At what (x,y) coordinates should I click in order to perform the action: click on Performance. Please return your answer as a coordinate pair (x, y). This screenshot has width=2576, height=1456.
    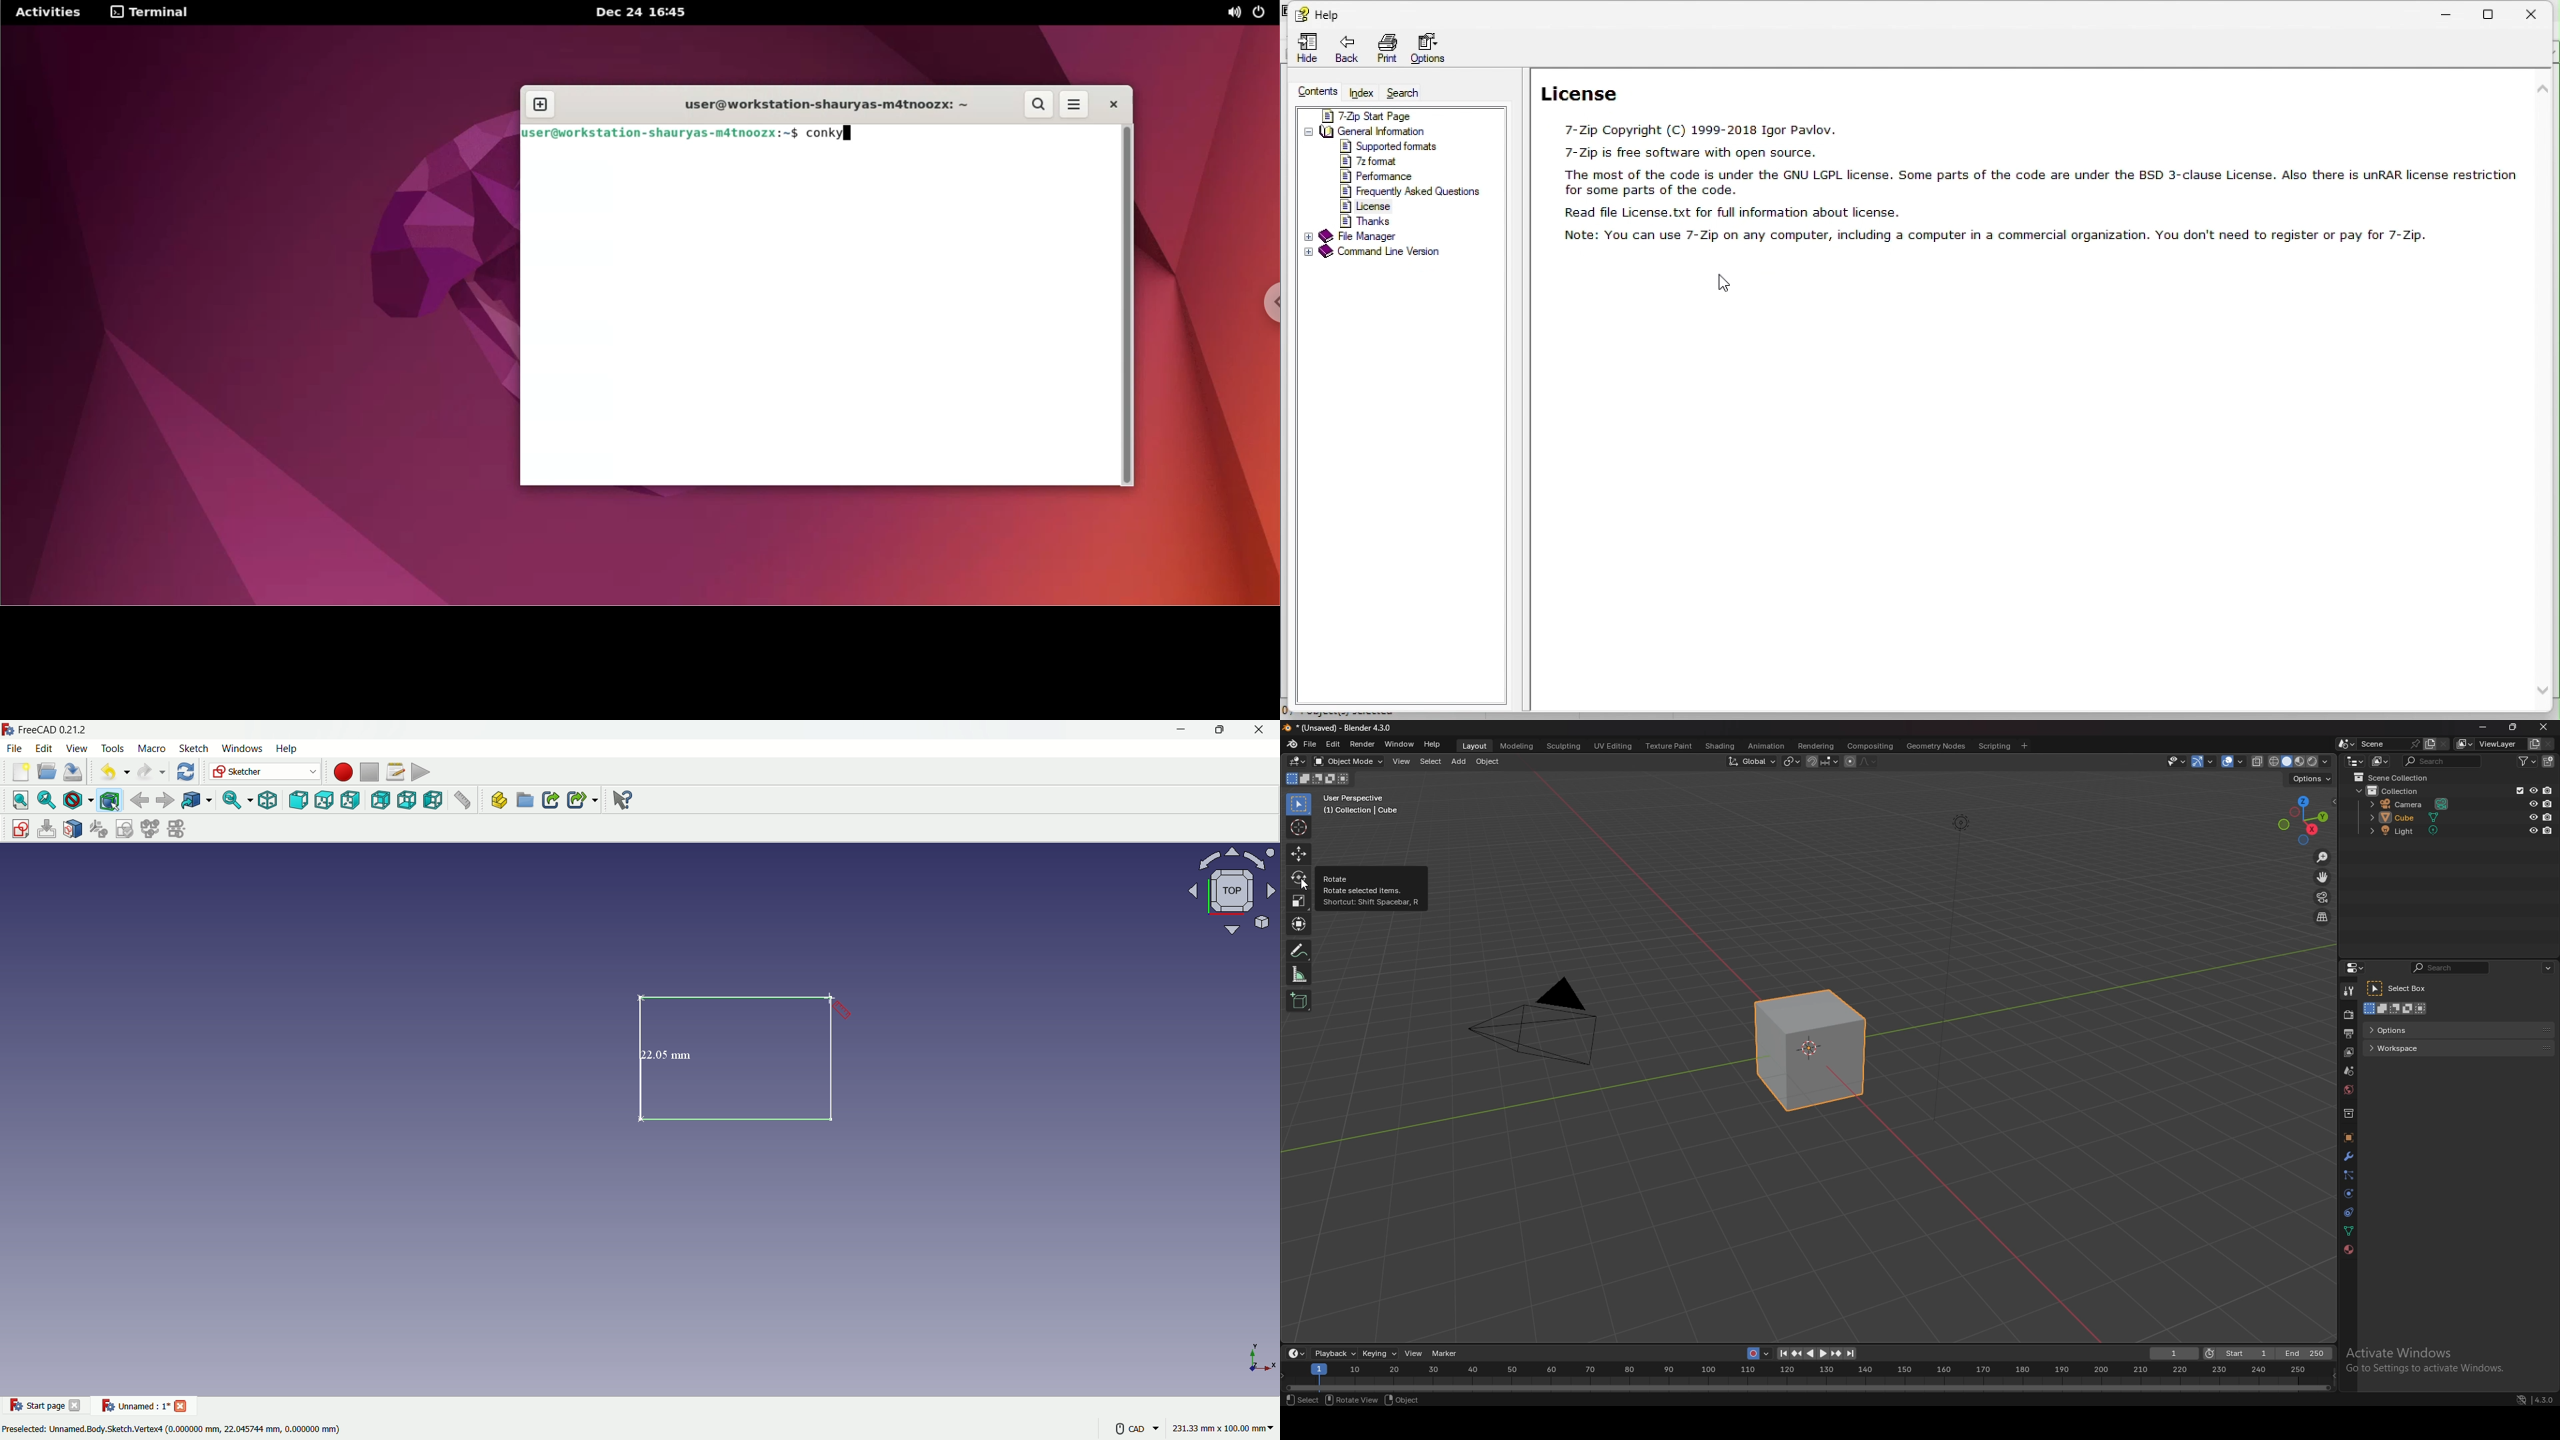
    Looking at the image, I should click on (1377, 177).